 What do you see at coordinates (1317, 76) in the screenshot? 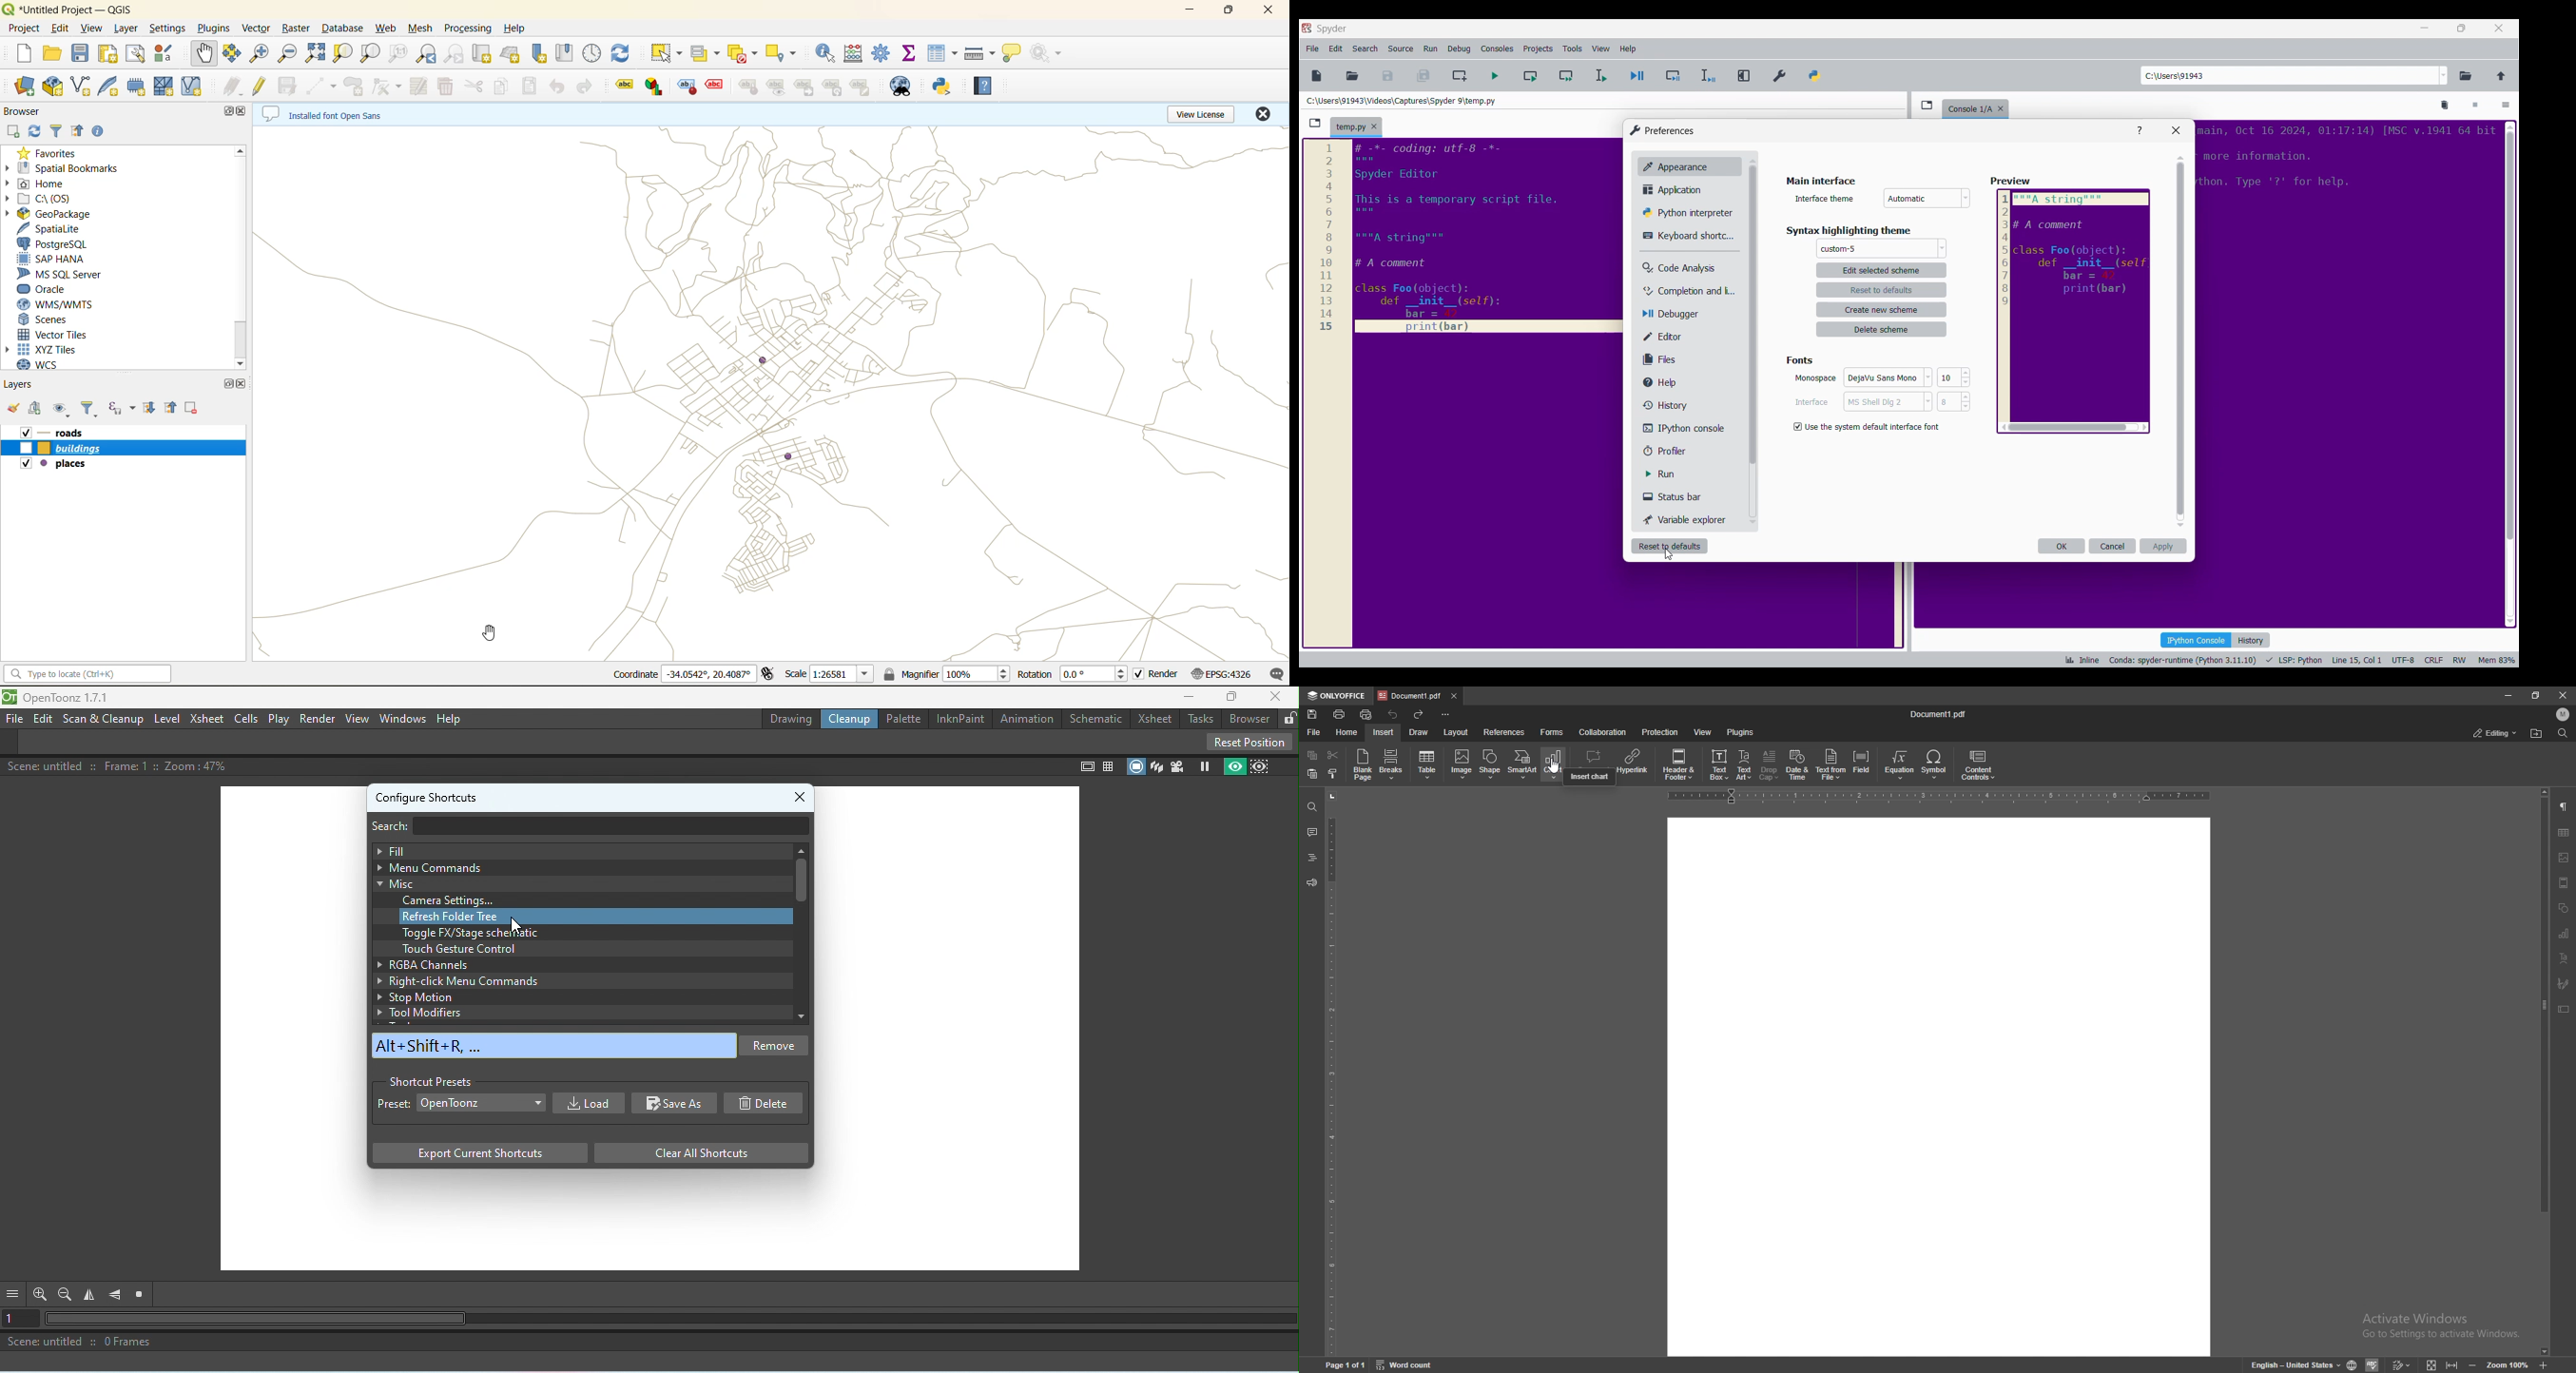
I see `New file` at bounding box center [1317, 76].